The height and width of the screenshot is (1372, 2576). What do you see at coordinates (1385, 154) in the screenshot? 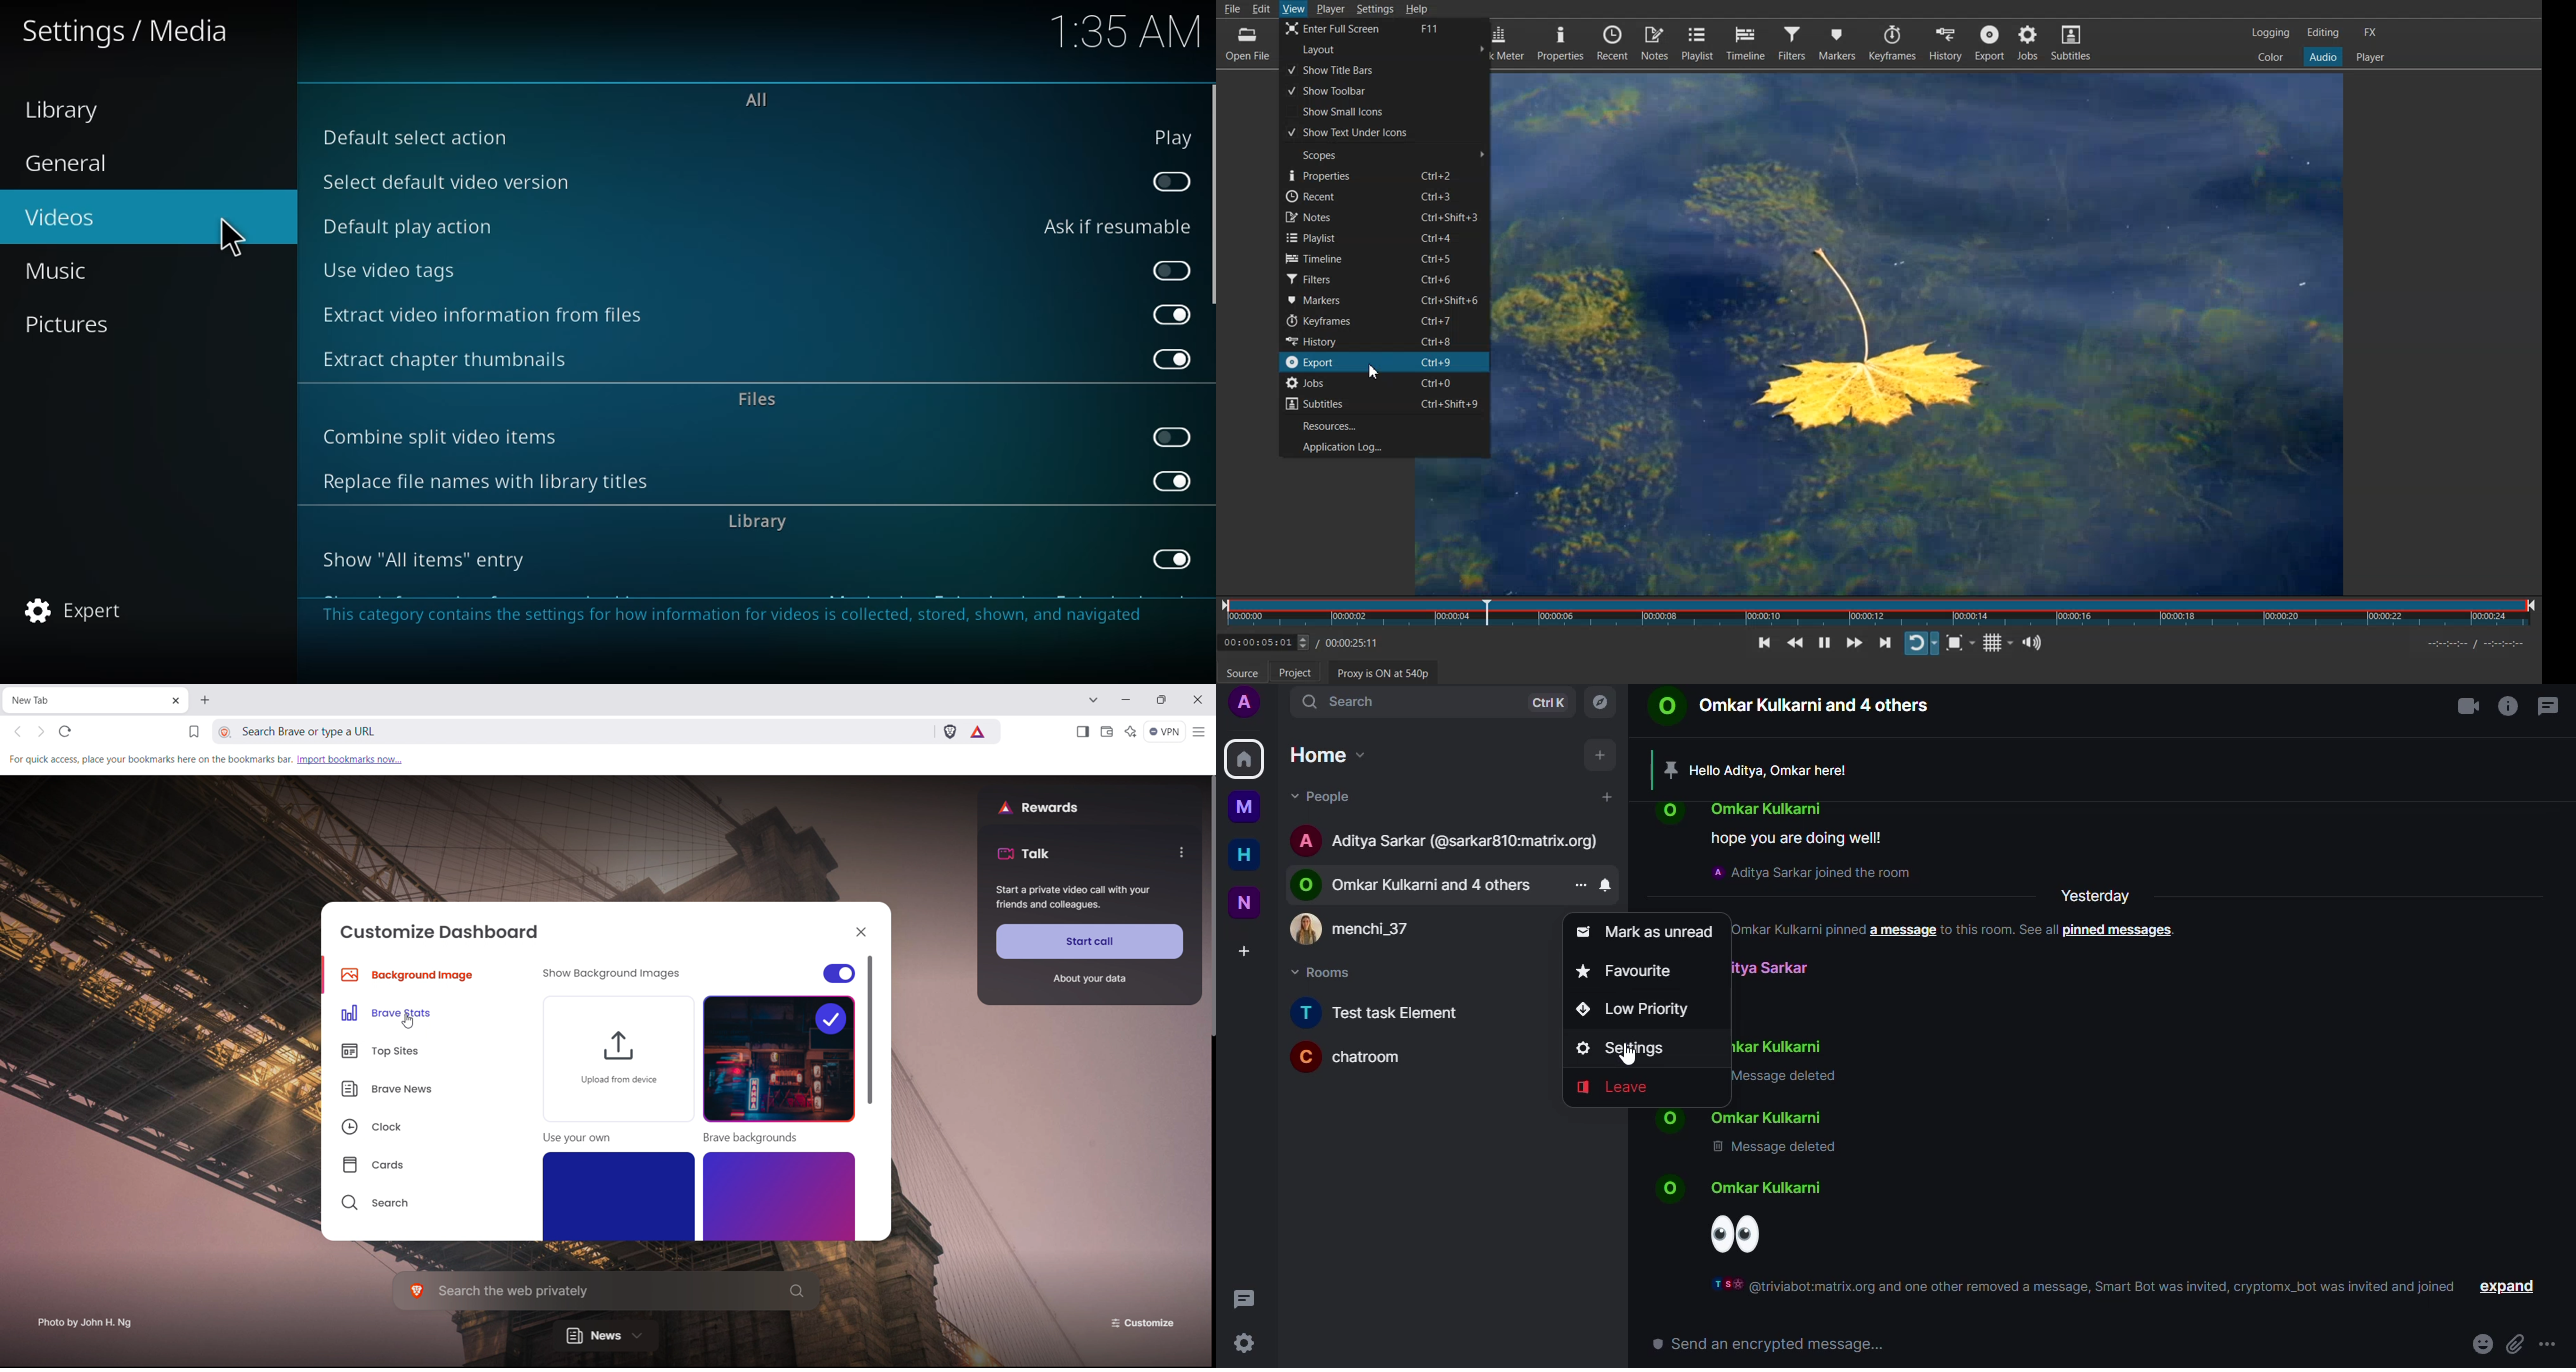
I see `Scopes` at bounding box center [1385, 154].